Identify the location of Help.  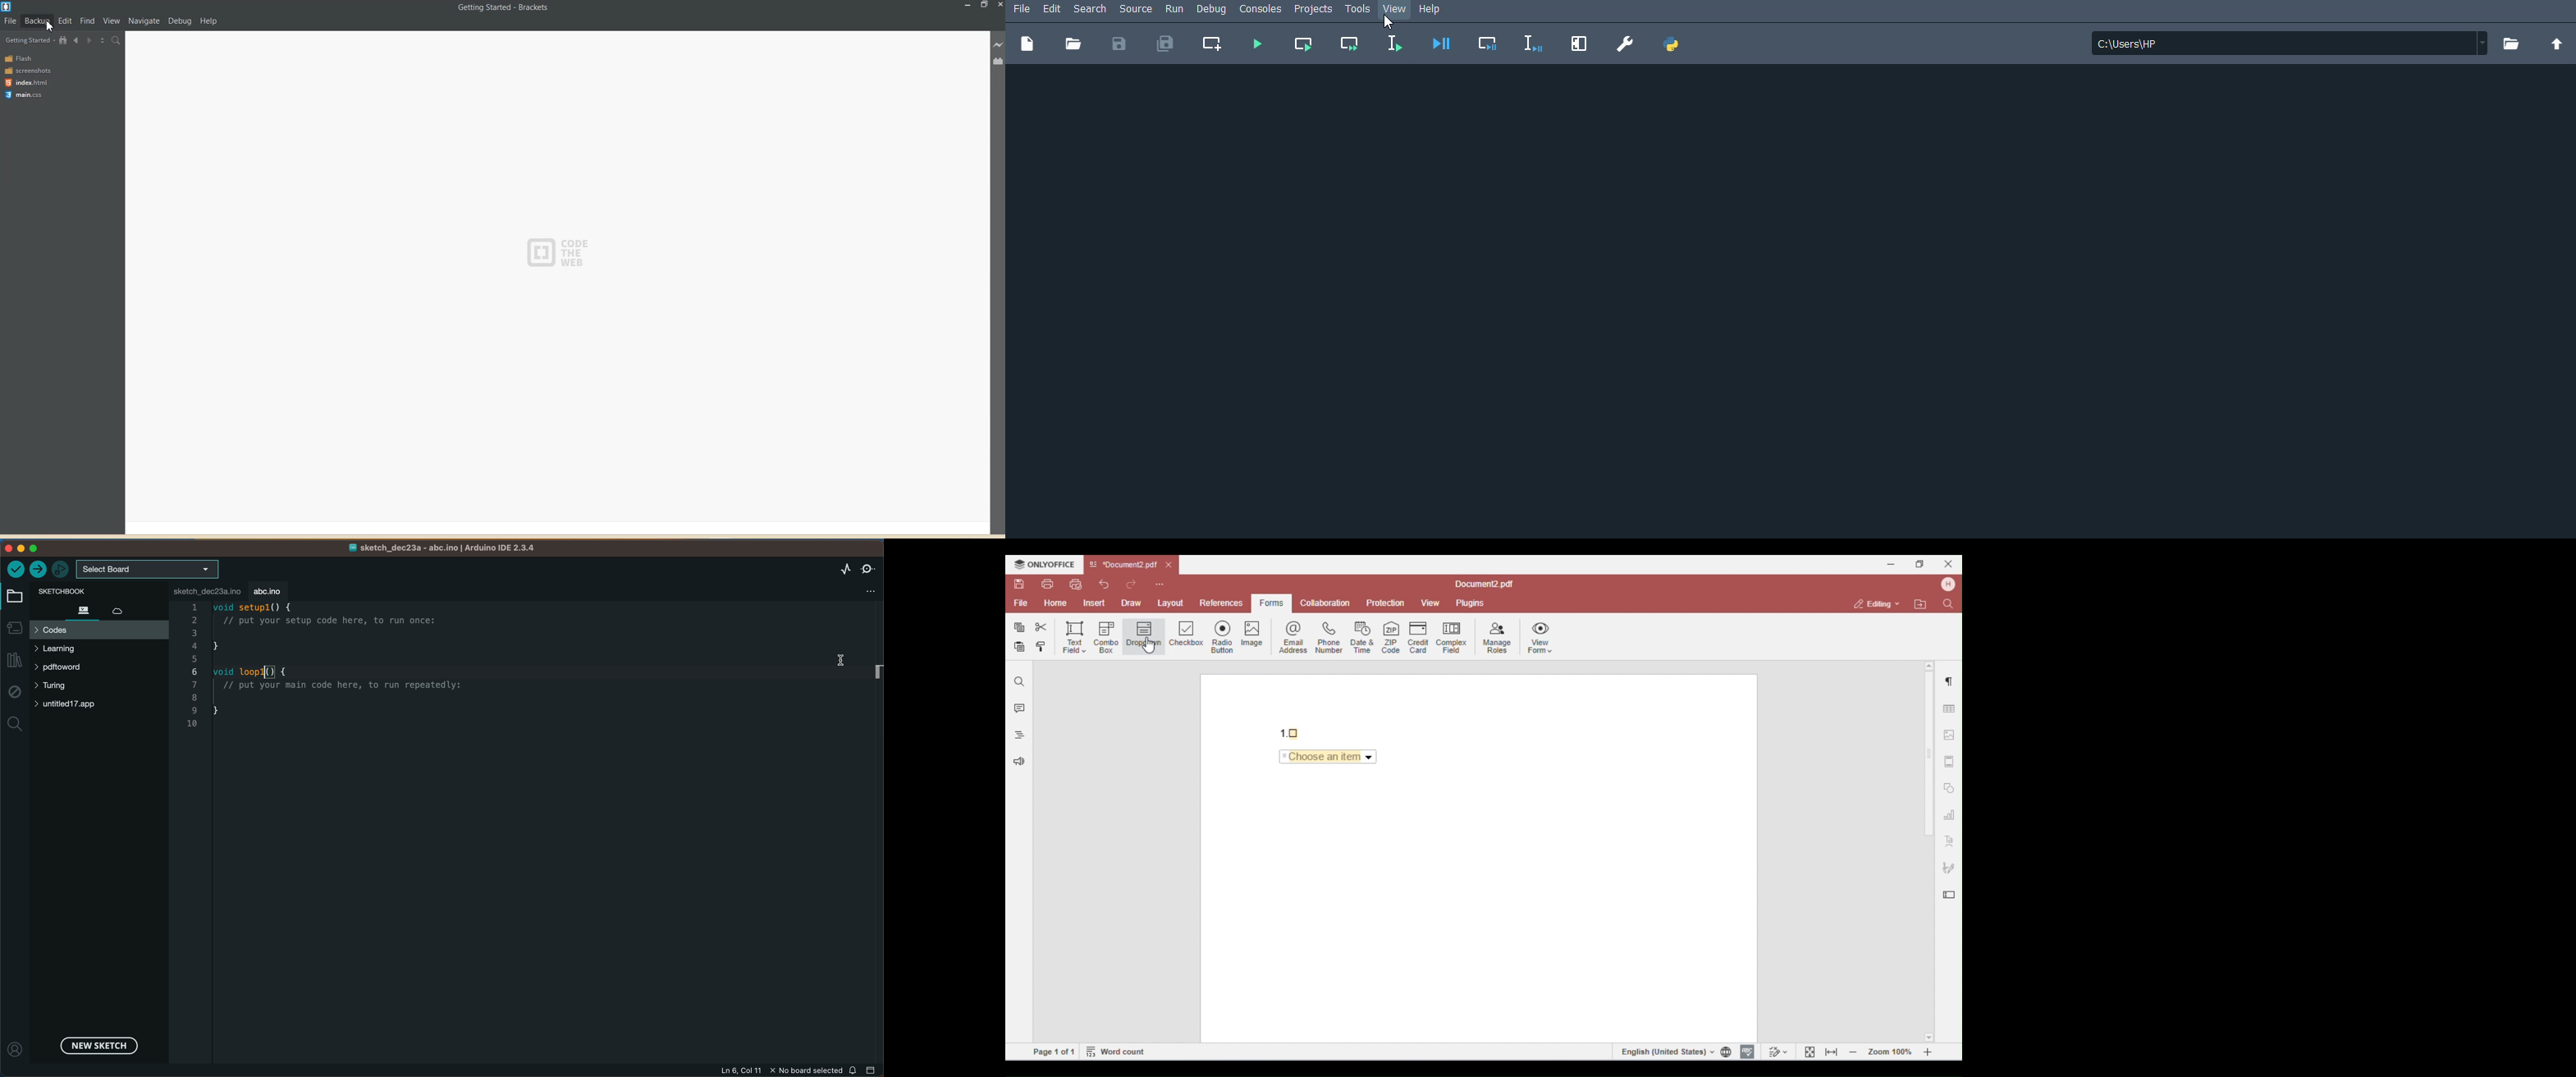
(1437, 11).